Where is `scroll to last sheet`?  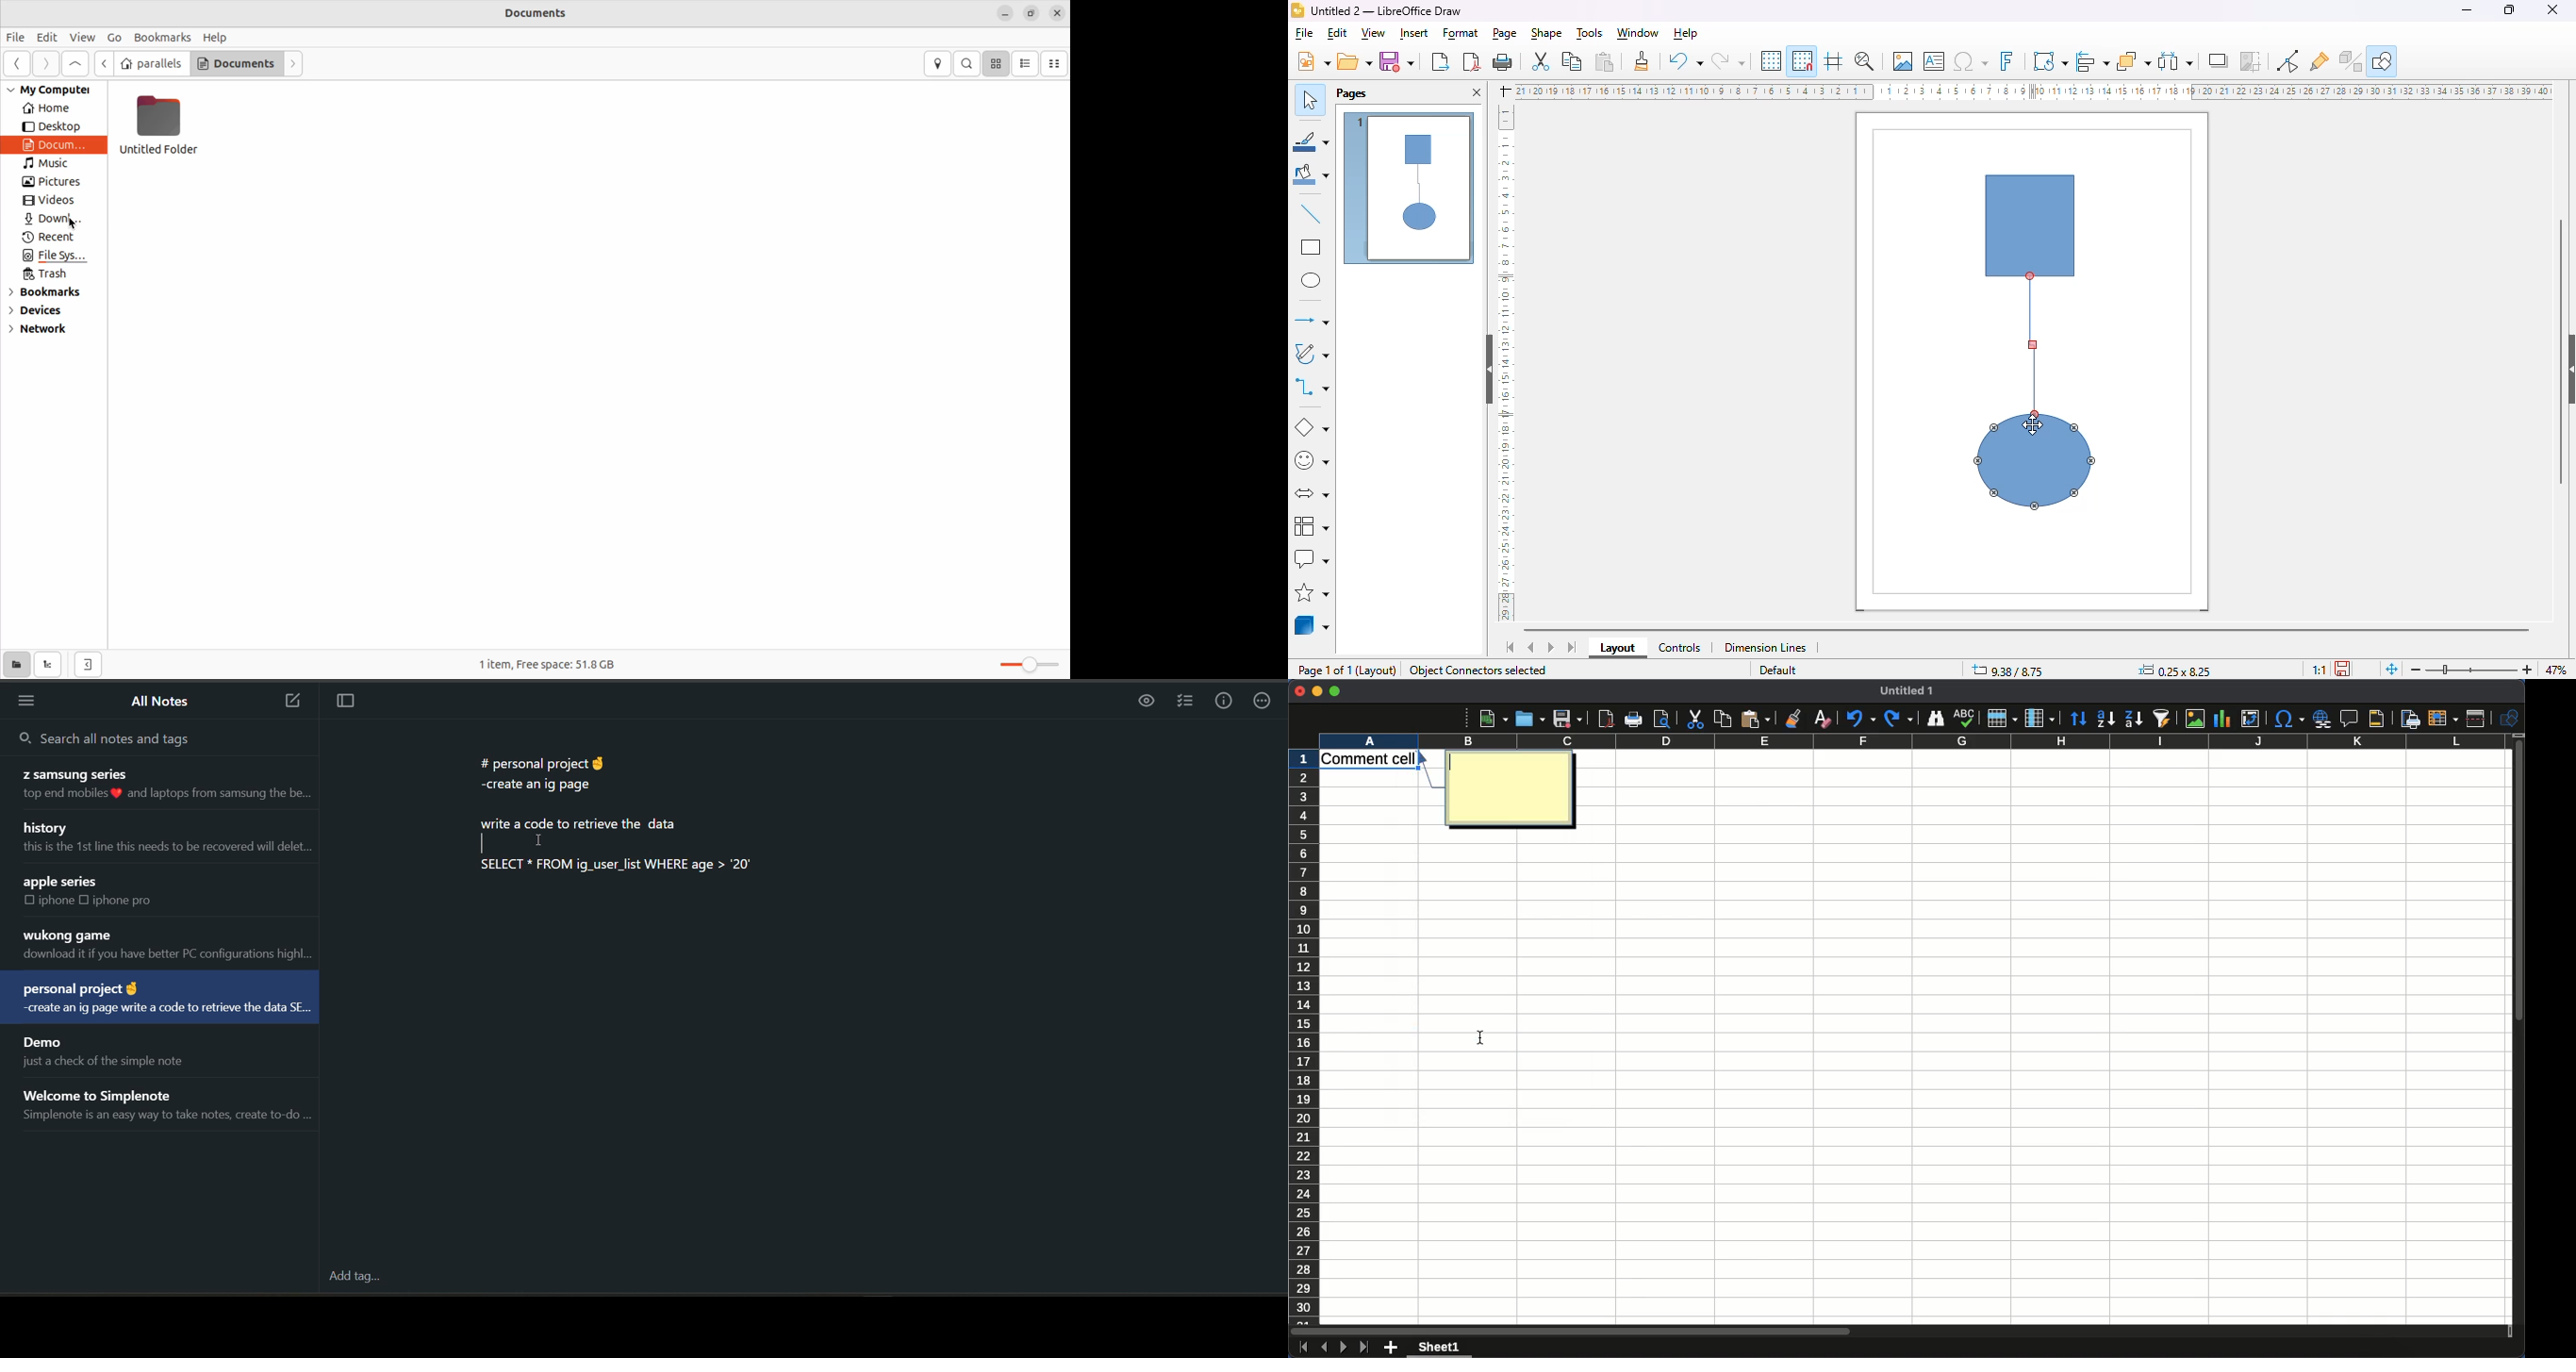 scroll to last sheet is located at coordinates (1573, 648).